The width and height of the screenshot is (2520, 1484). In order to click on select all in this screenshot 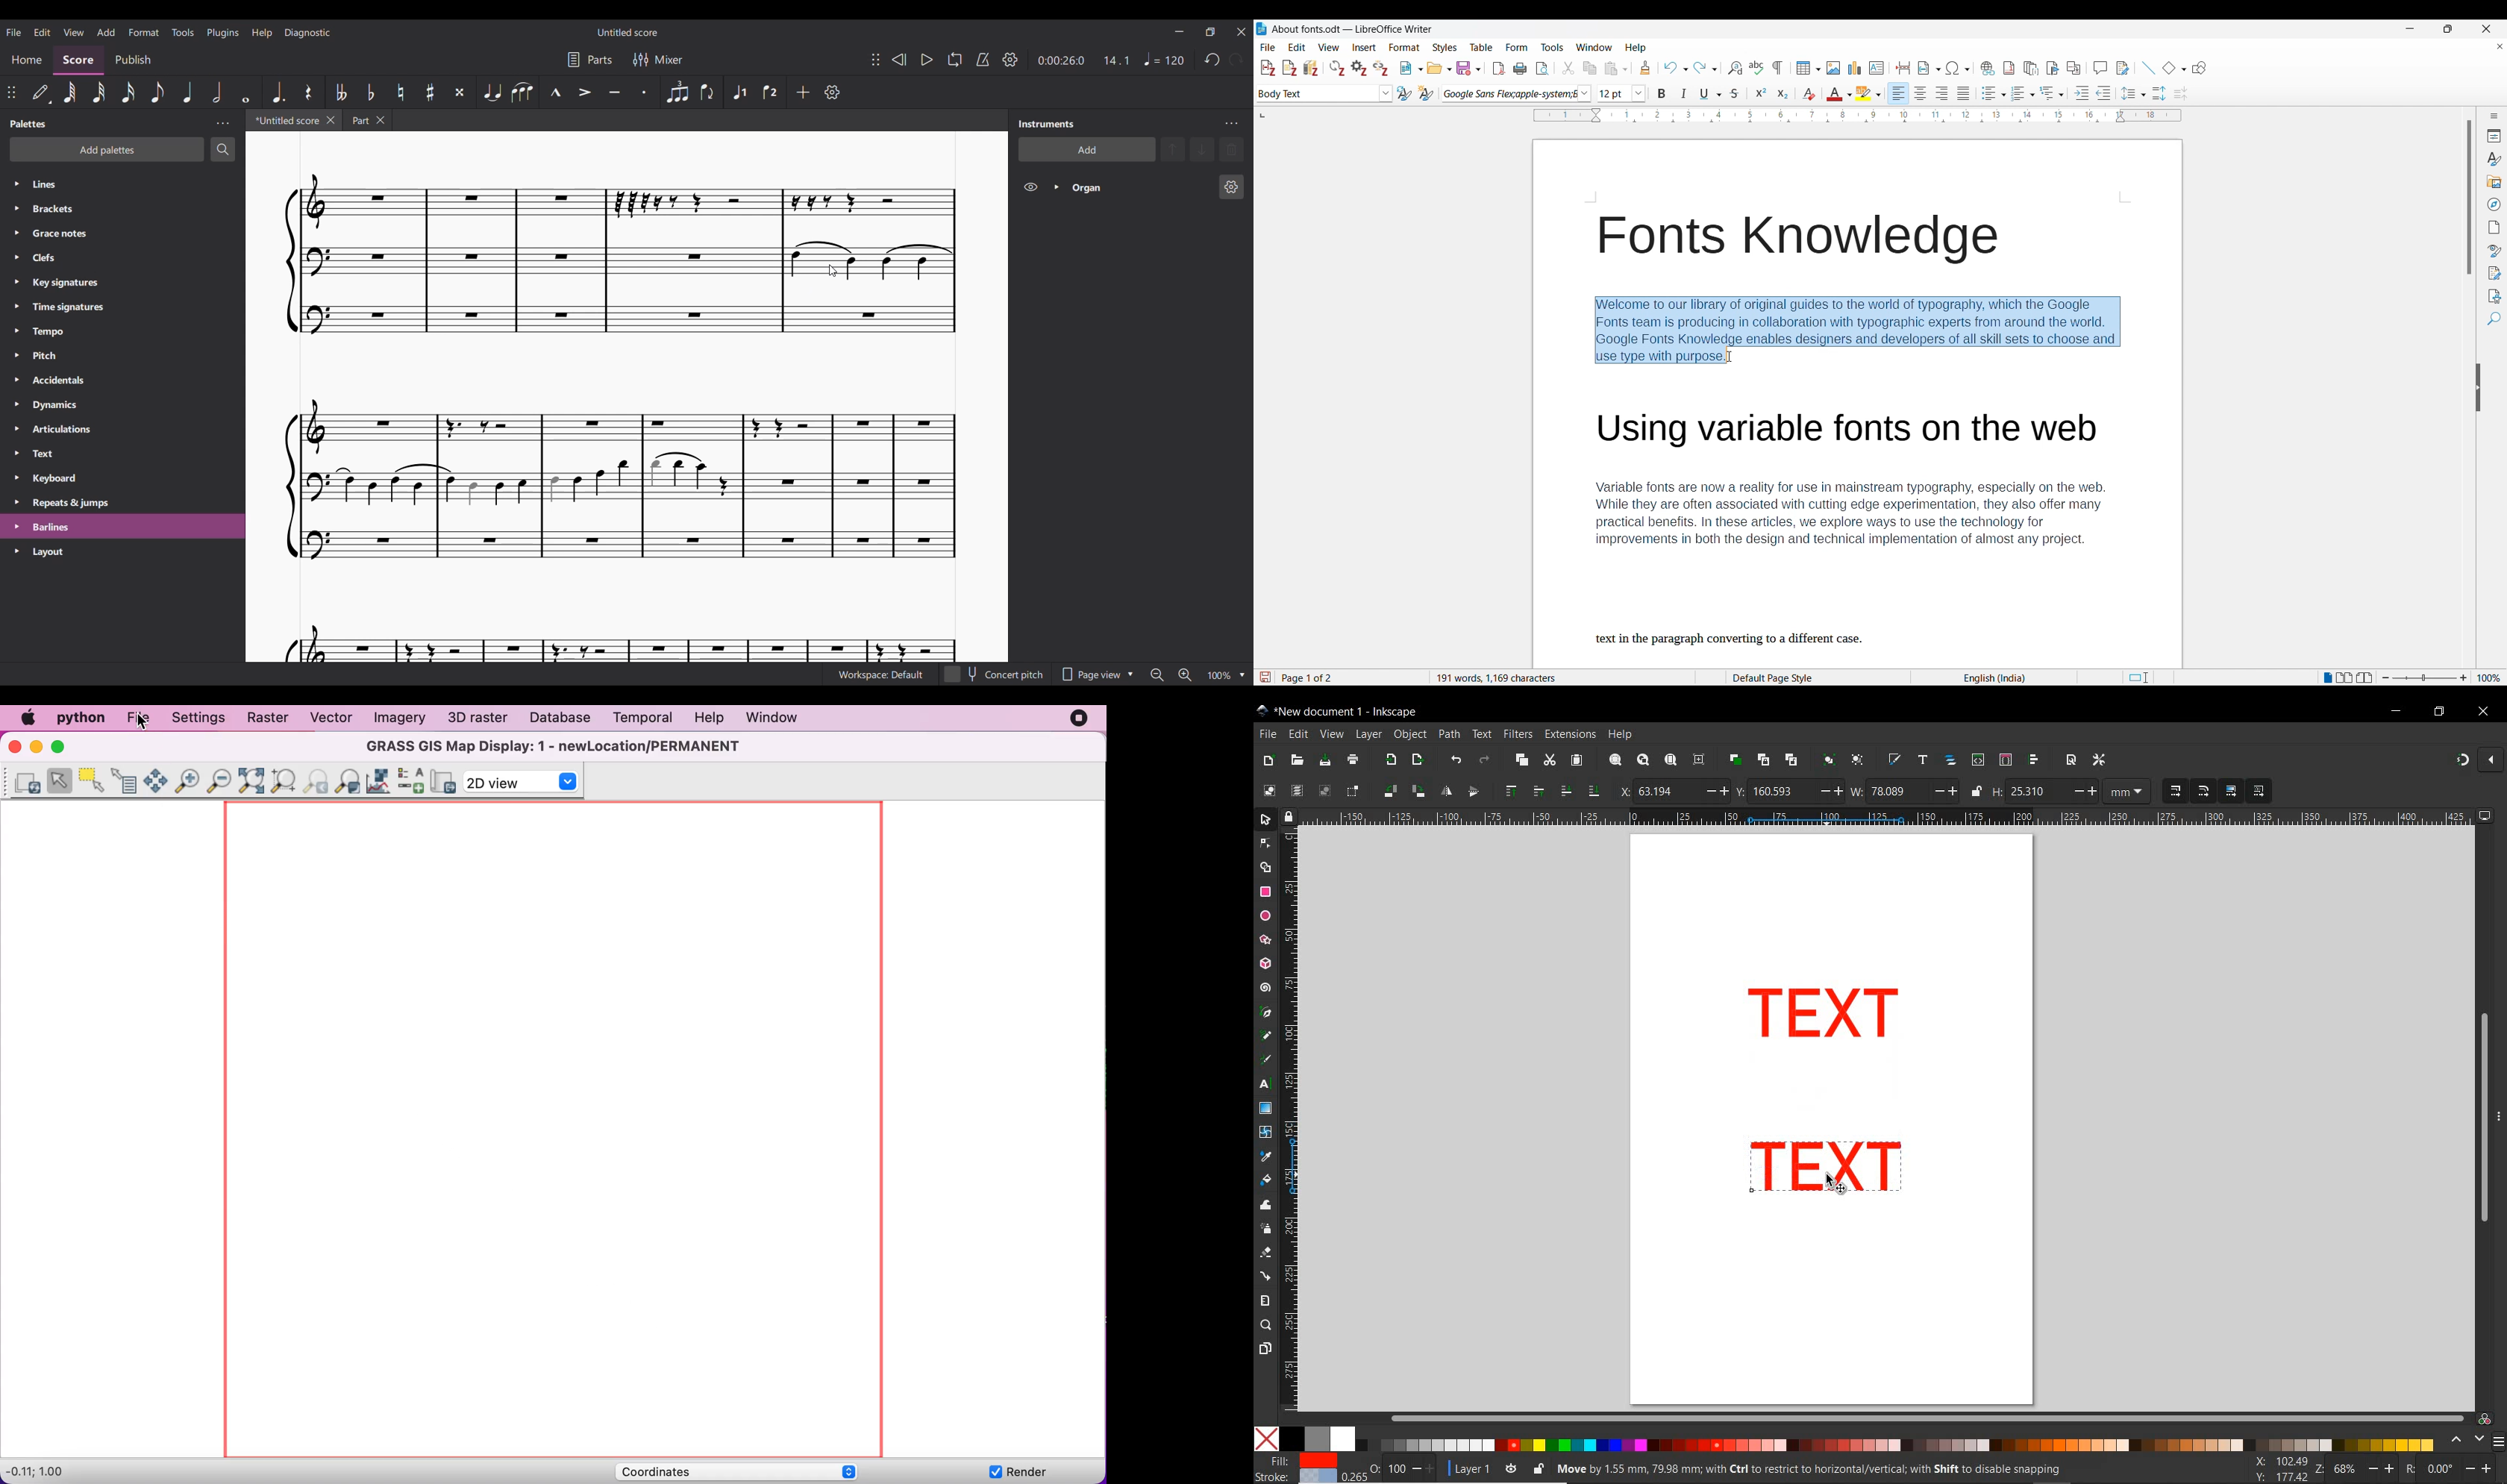, I will do `click(1269, 791)`.